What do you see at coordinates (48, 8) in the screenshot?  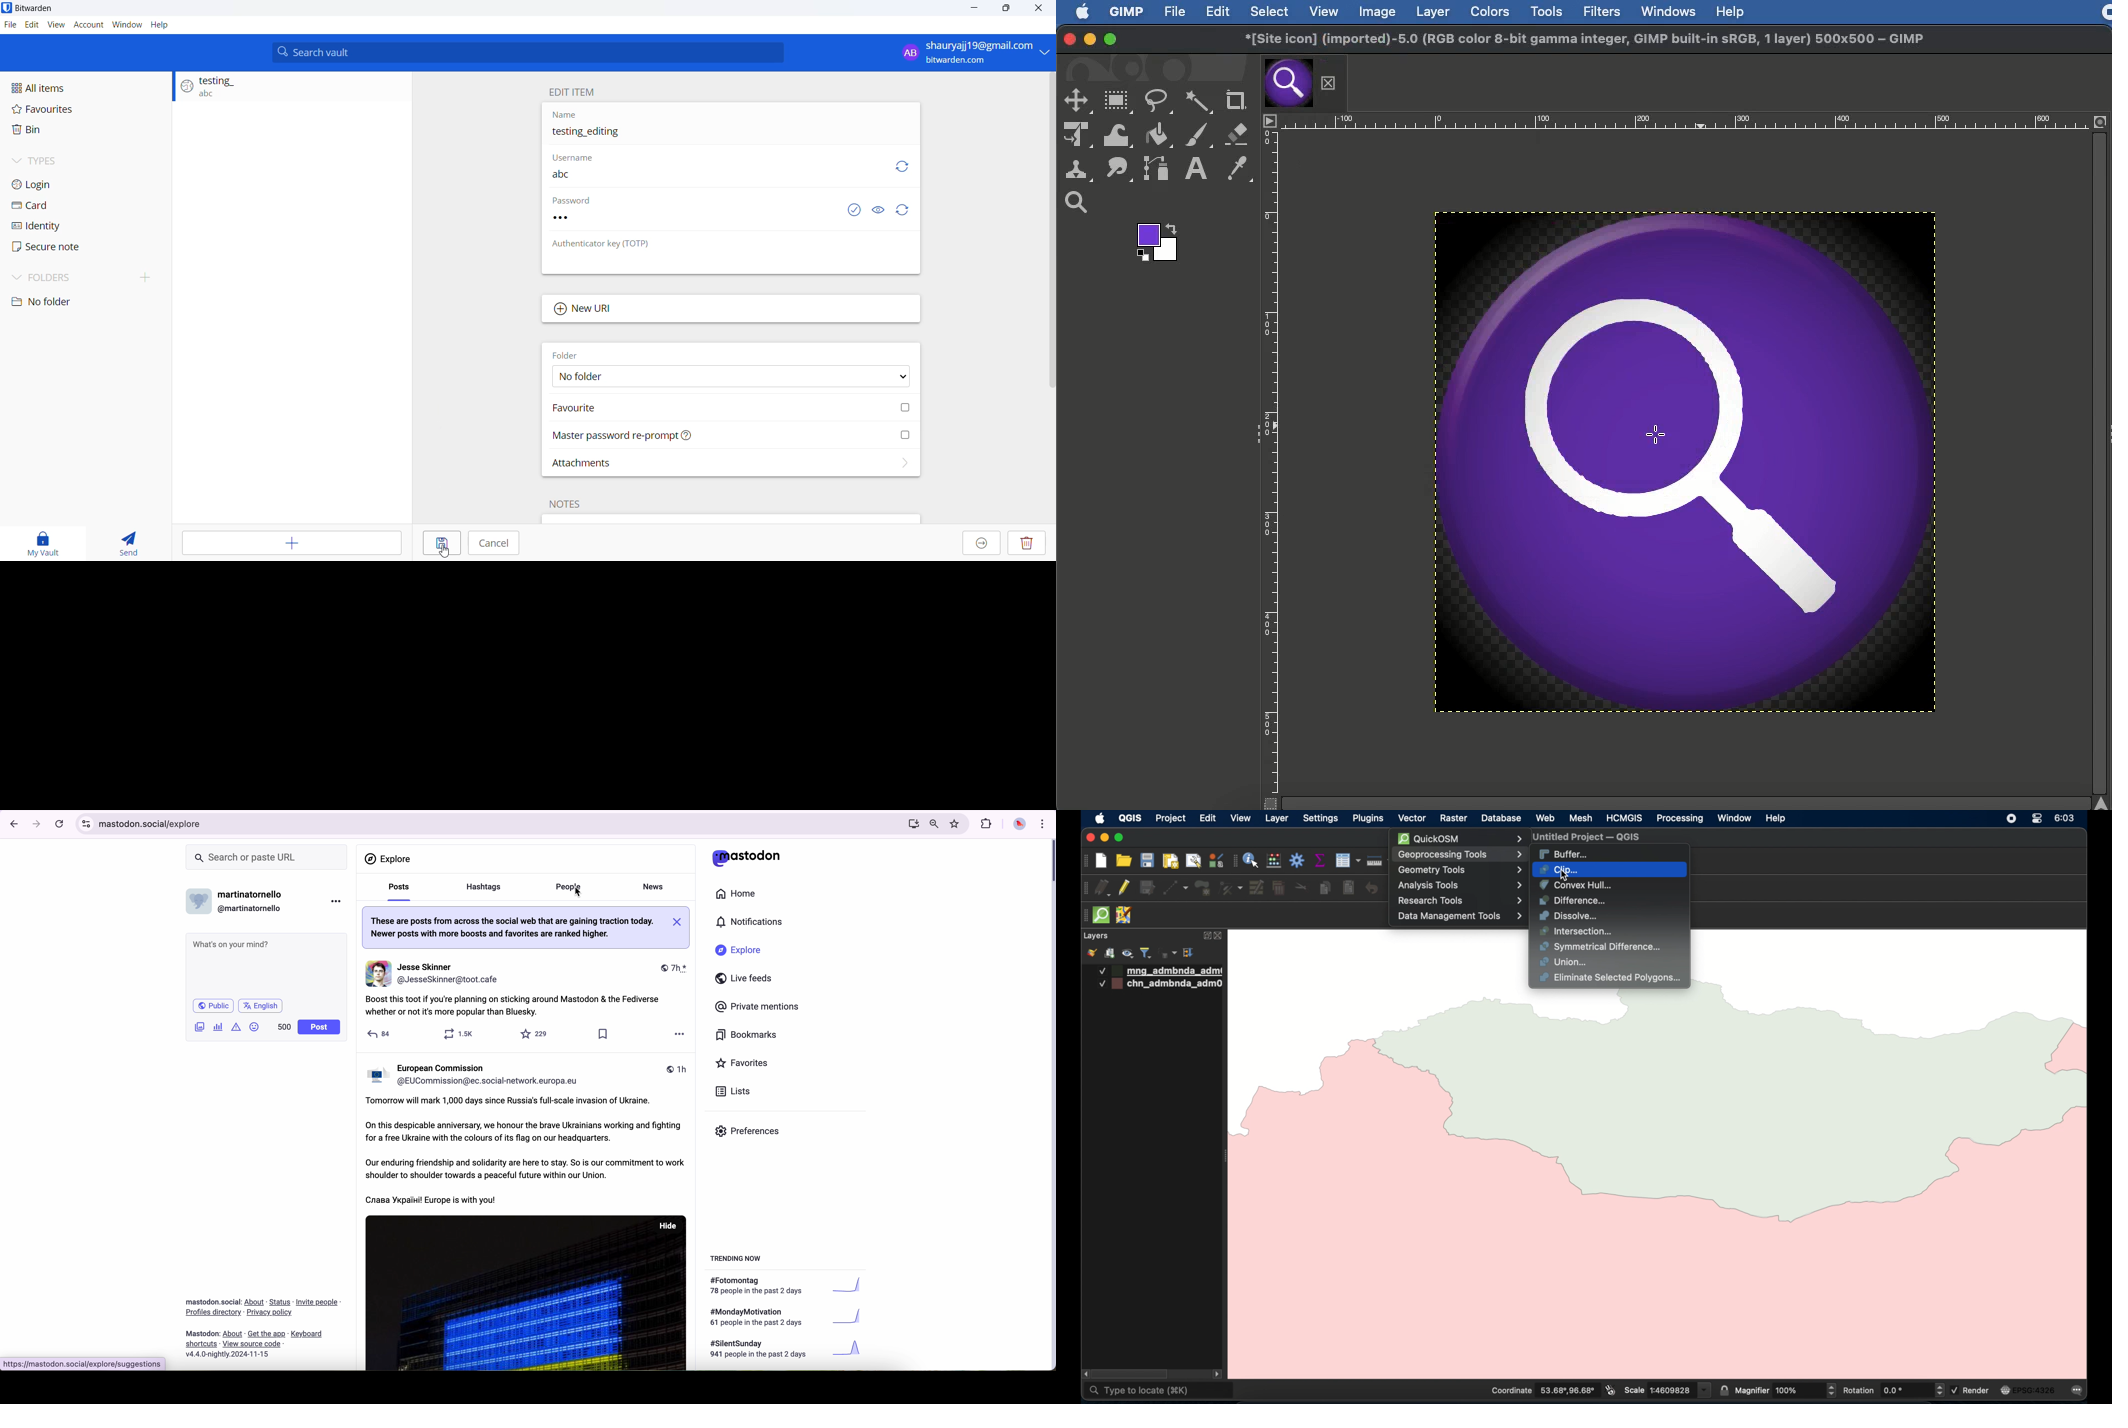 I see `Application name ` at bounding box center [48, 8].